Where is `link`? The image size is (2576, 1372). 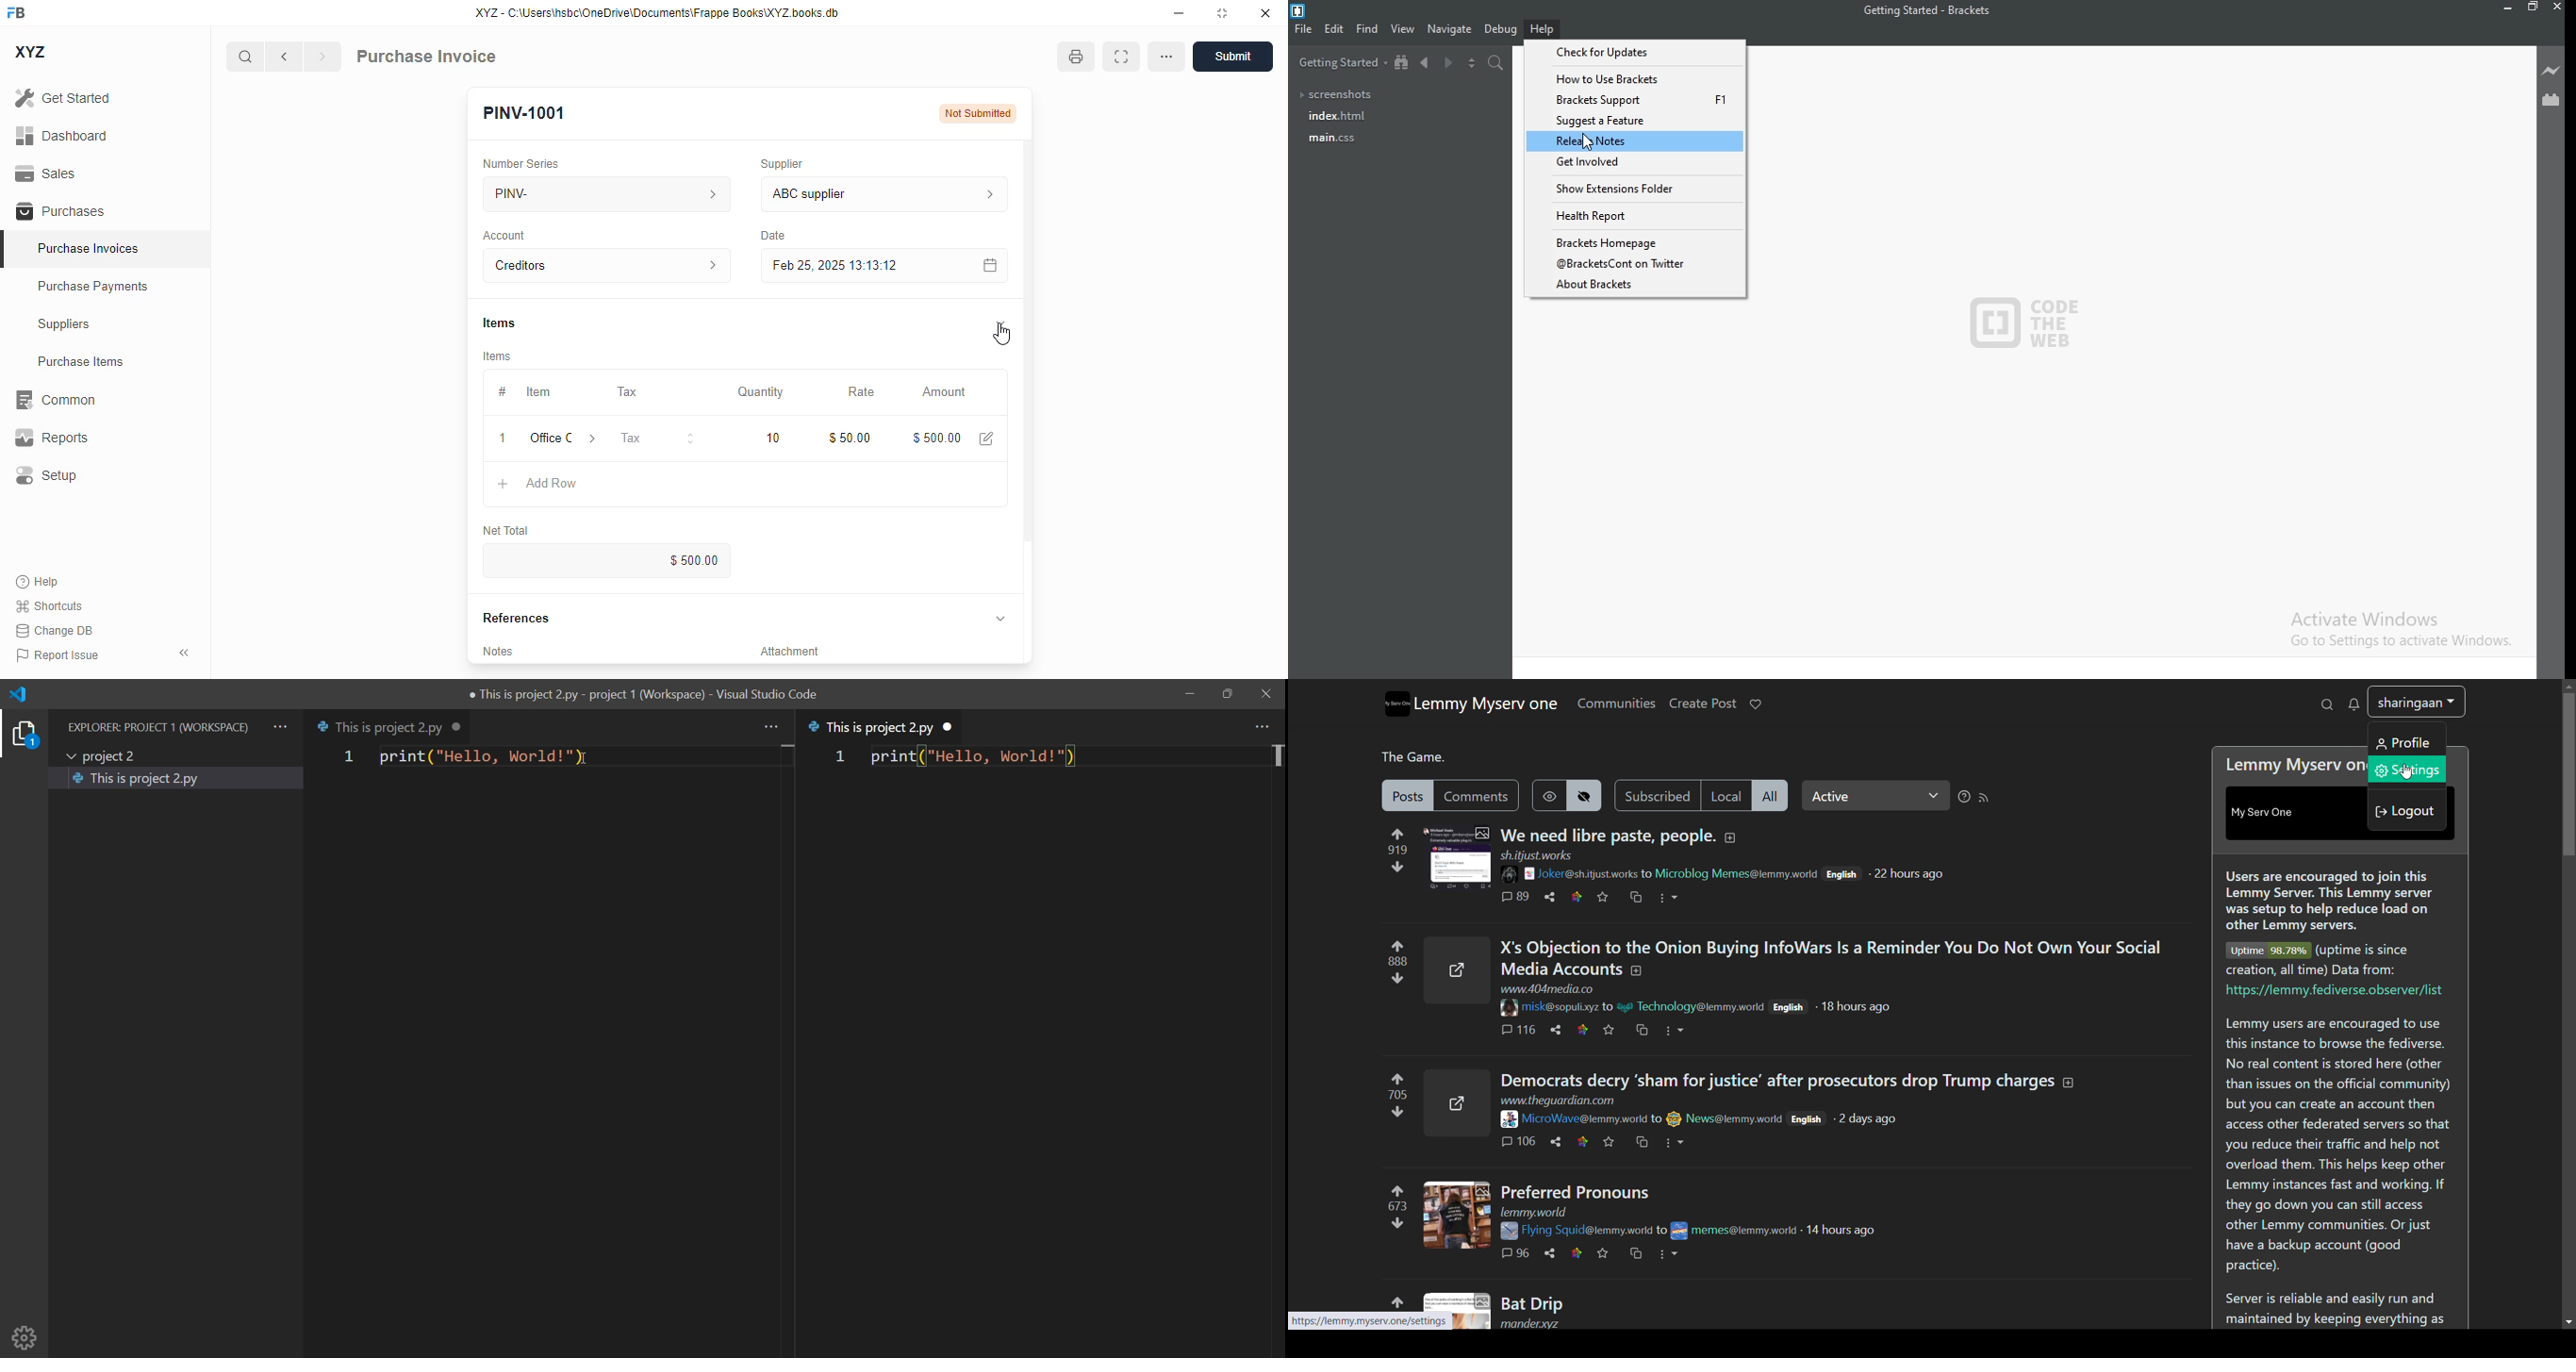
link is located at coordinates (1581, 1252).